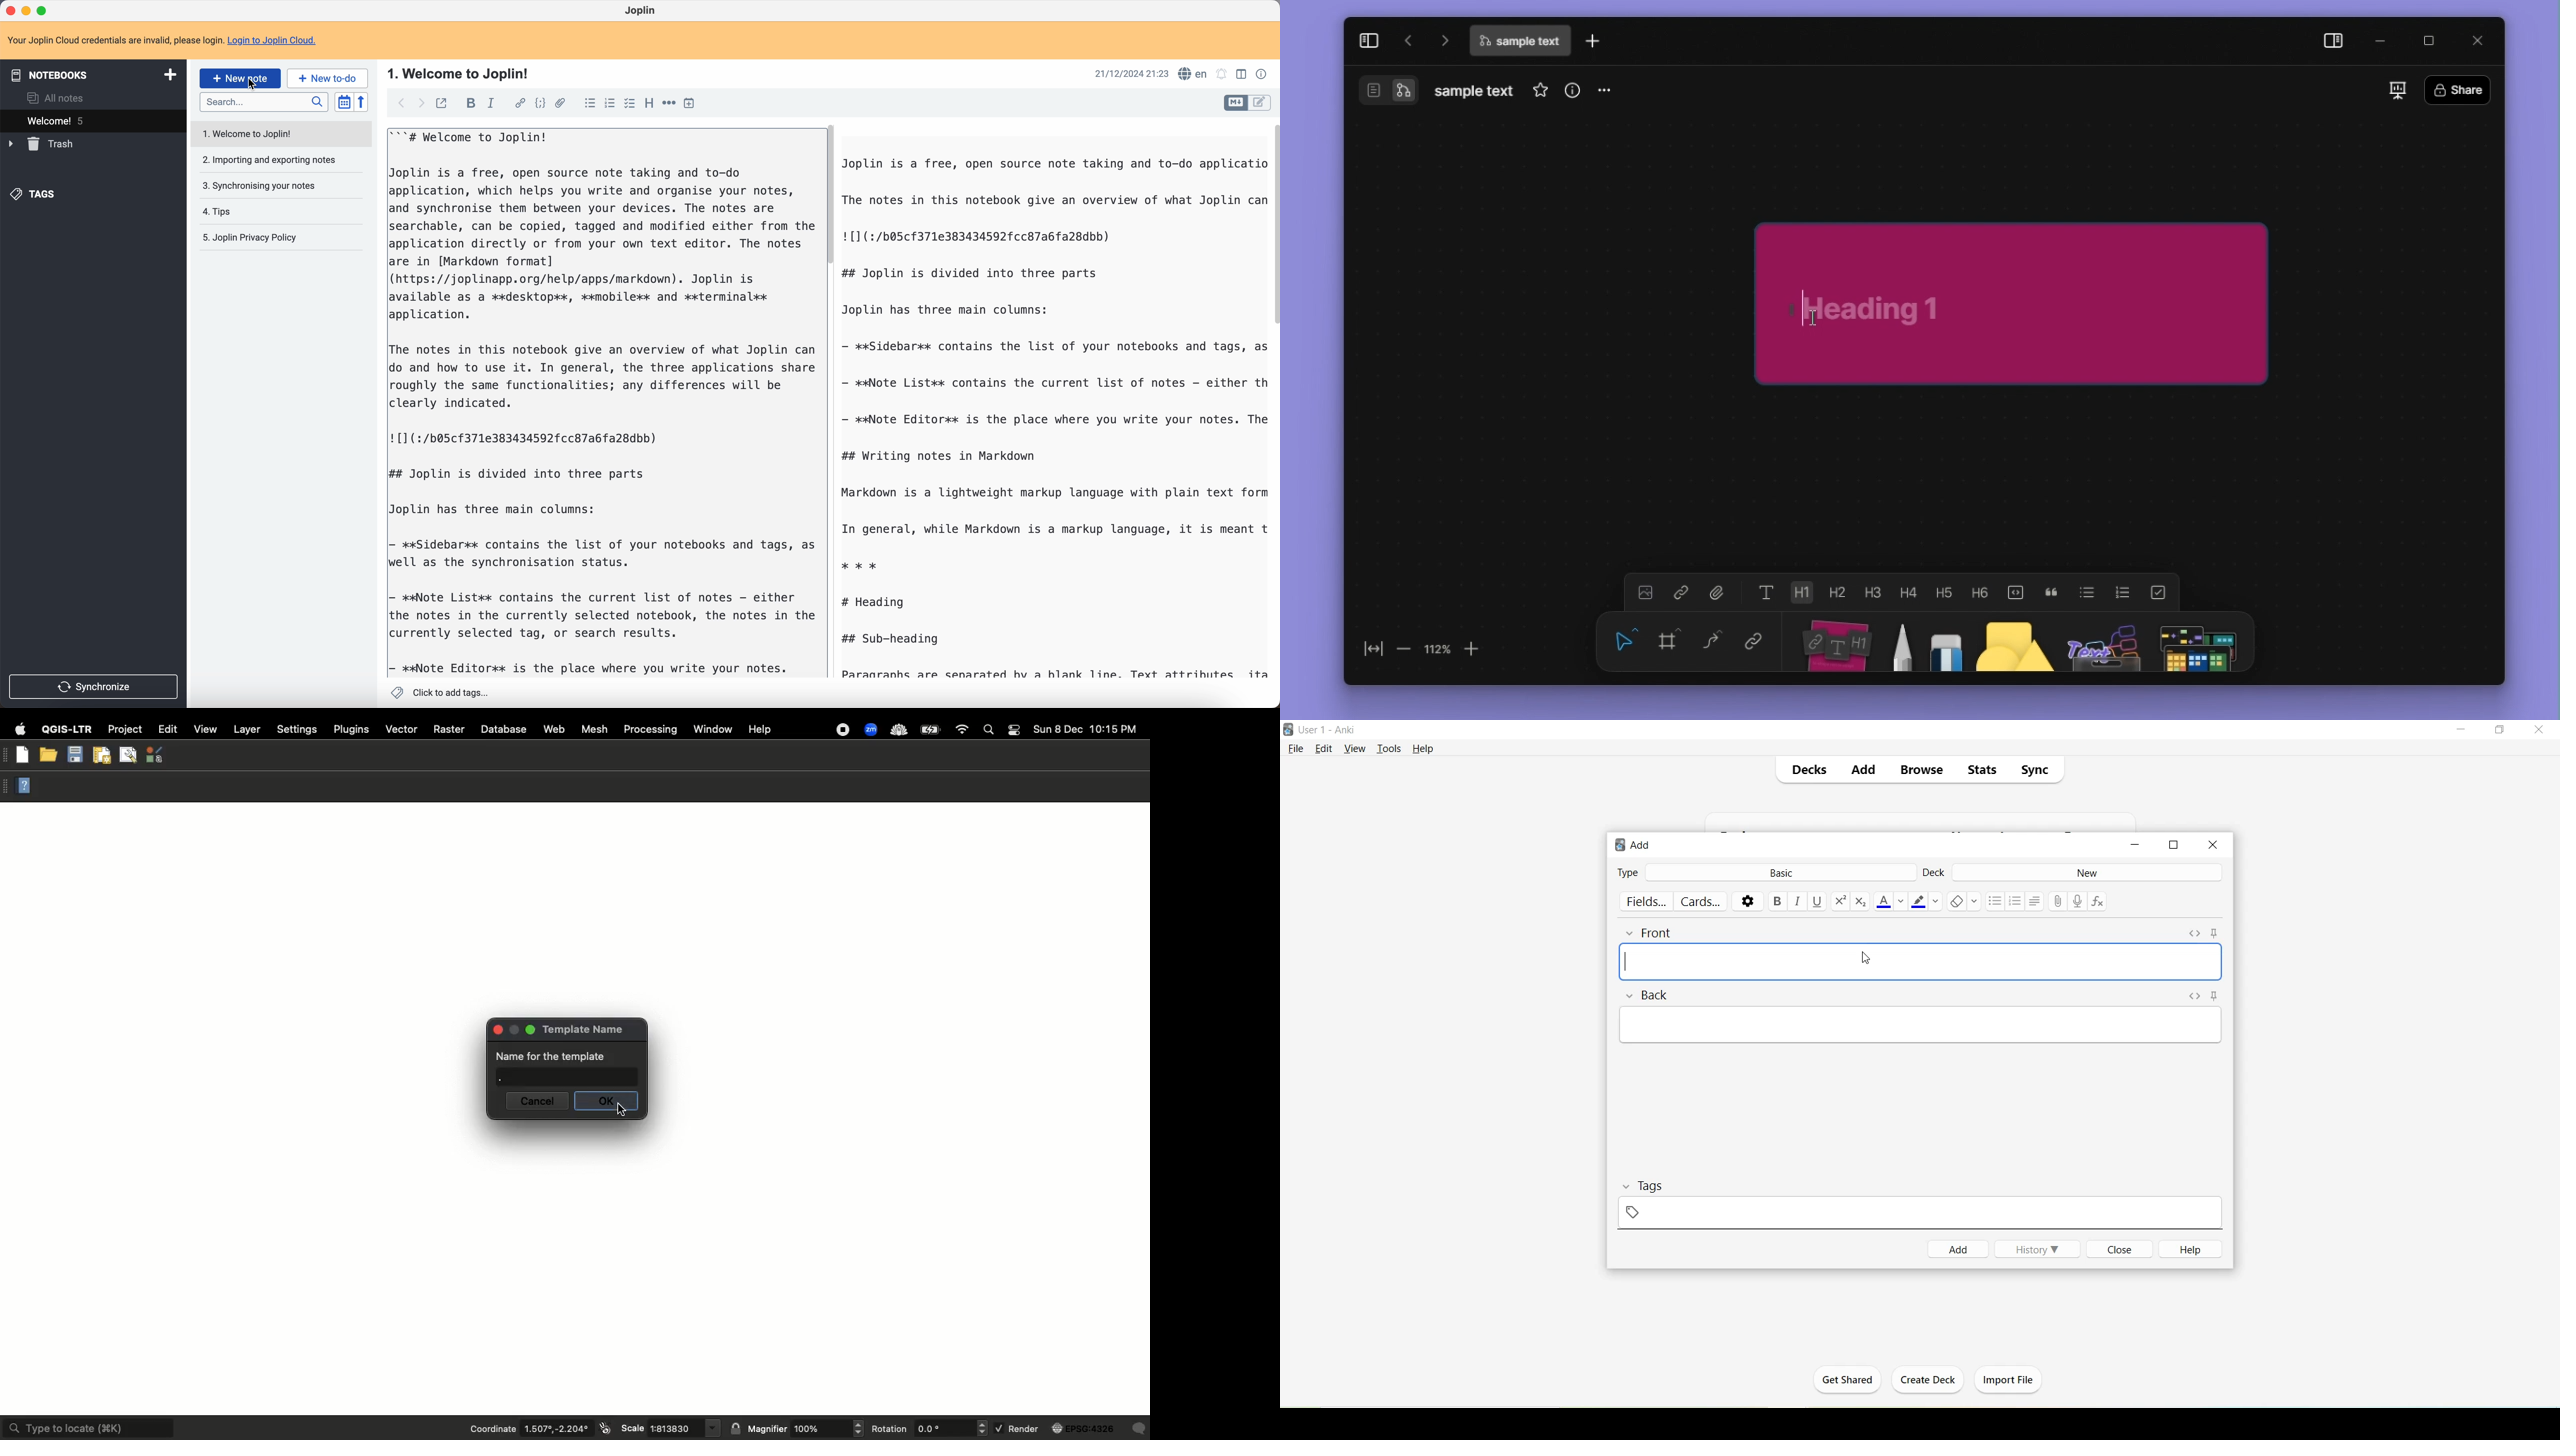  I want to click on spell checker, so click(1191, 74).